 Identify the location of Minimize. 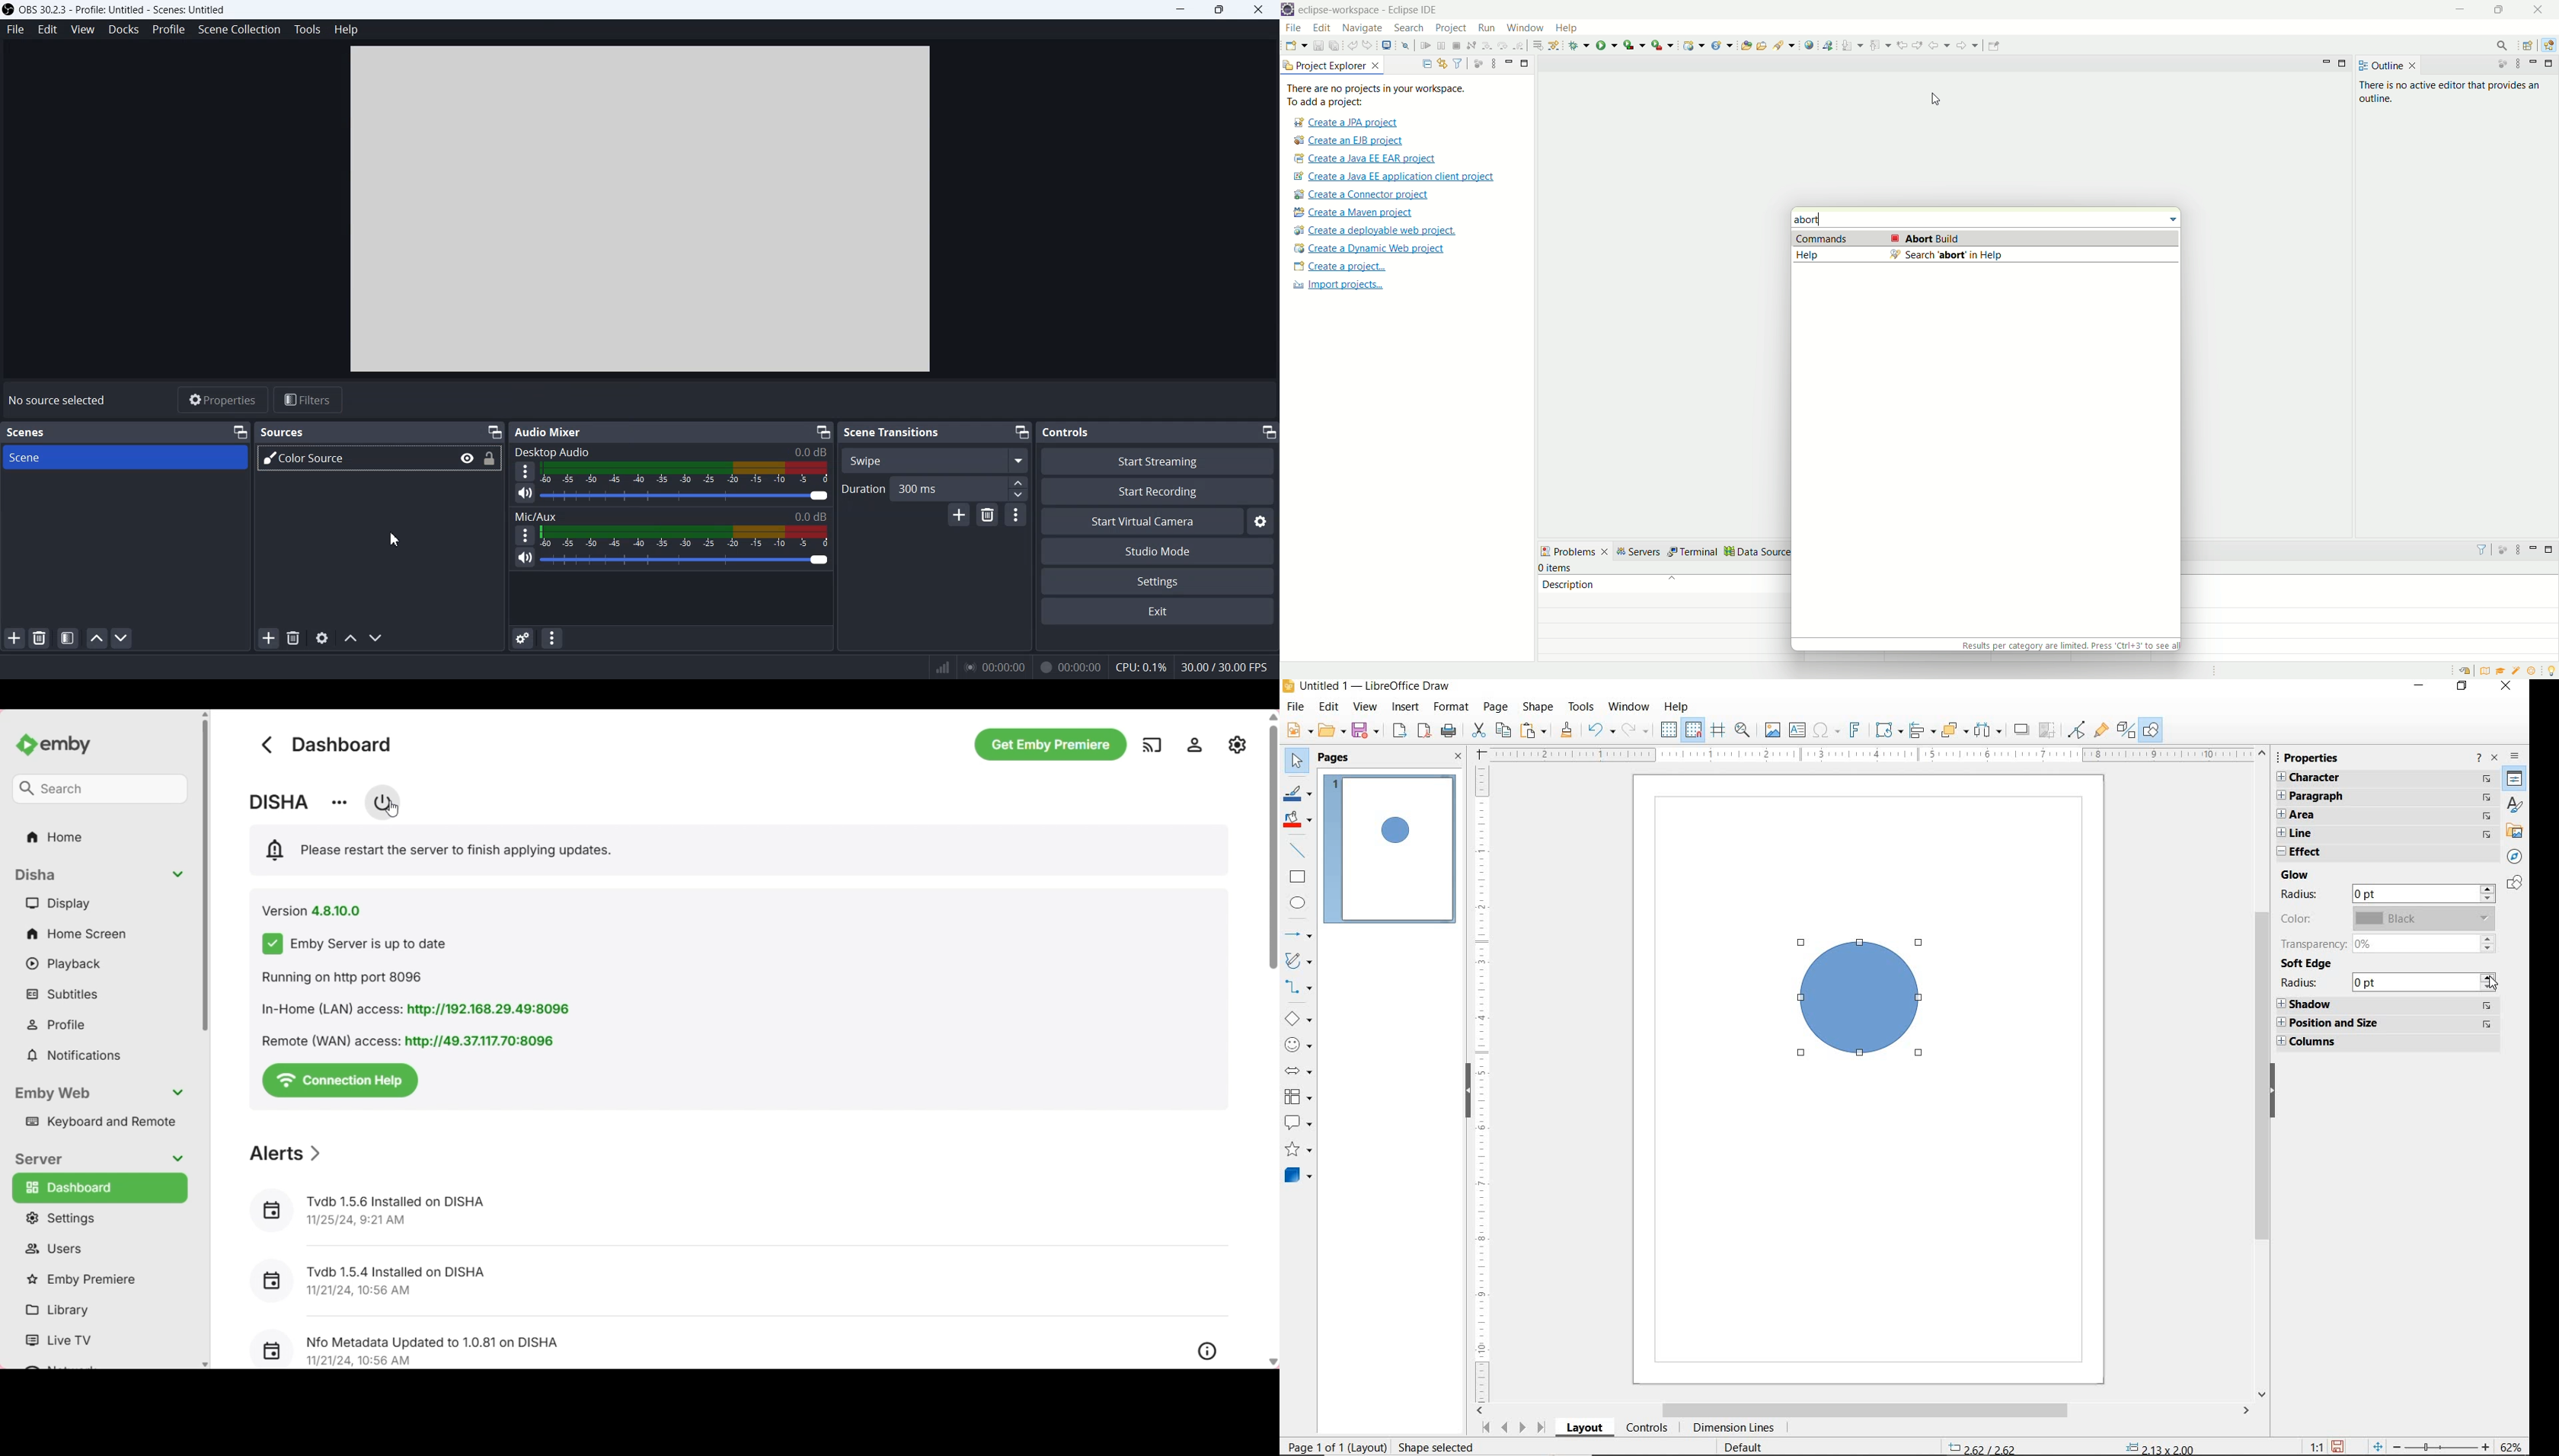
(1268, 433).